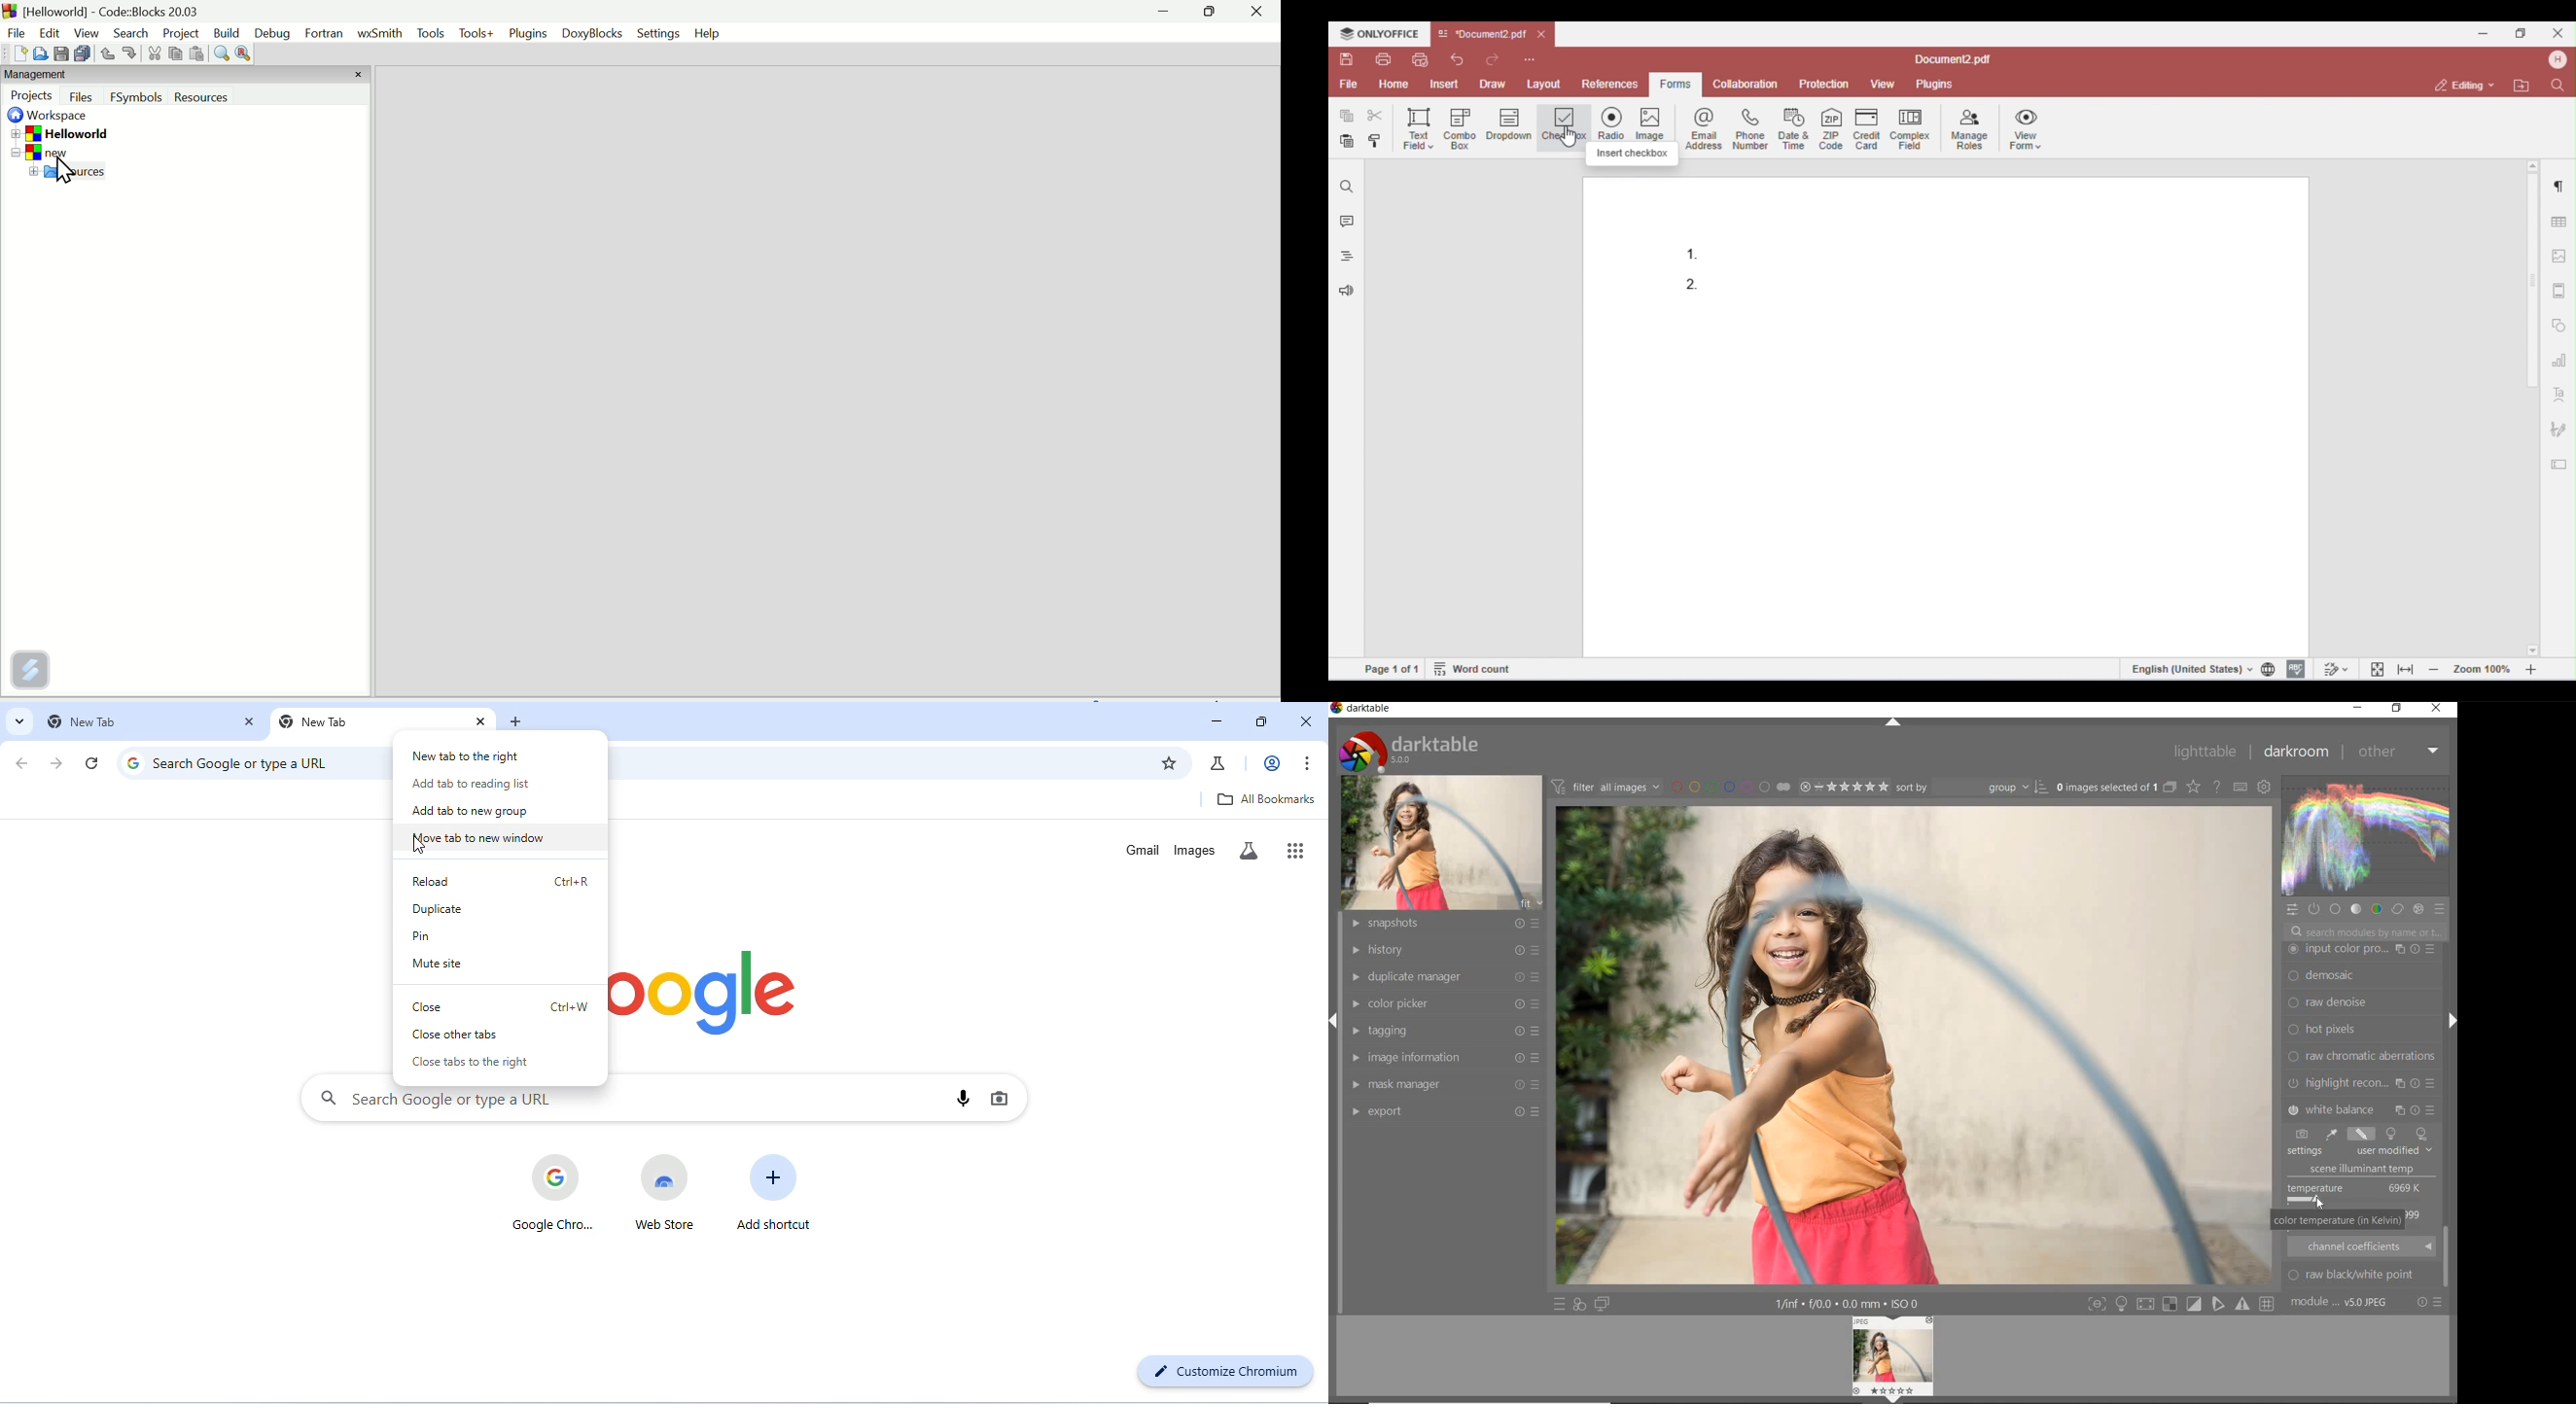  Describe the element at coordinates (1894, 1360) in the screenshot. I see `image preview` at that location.